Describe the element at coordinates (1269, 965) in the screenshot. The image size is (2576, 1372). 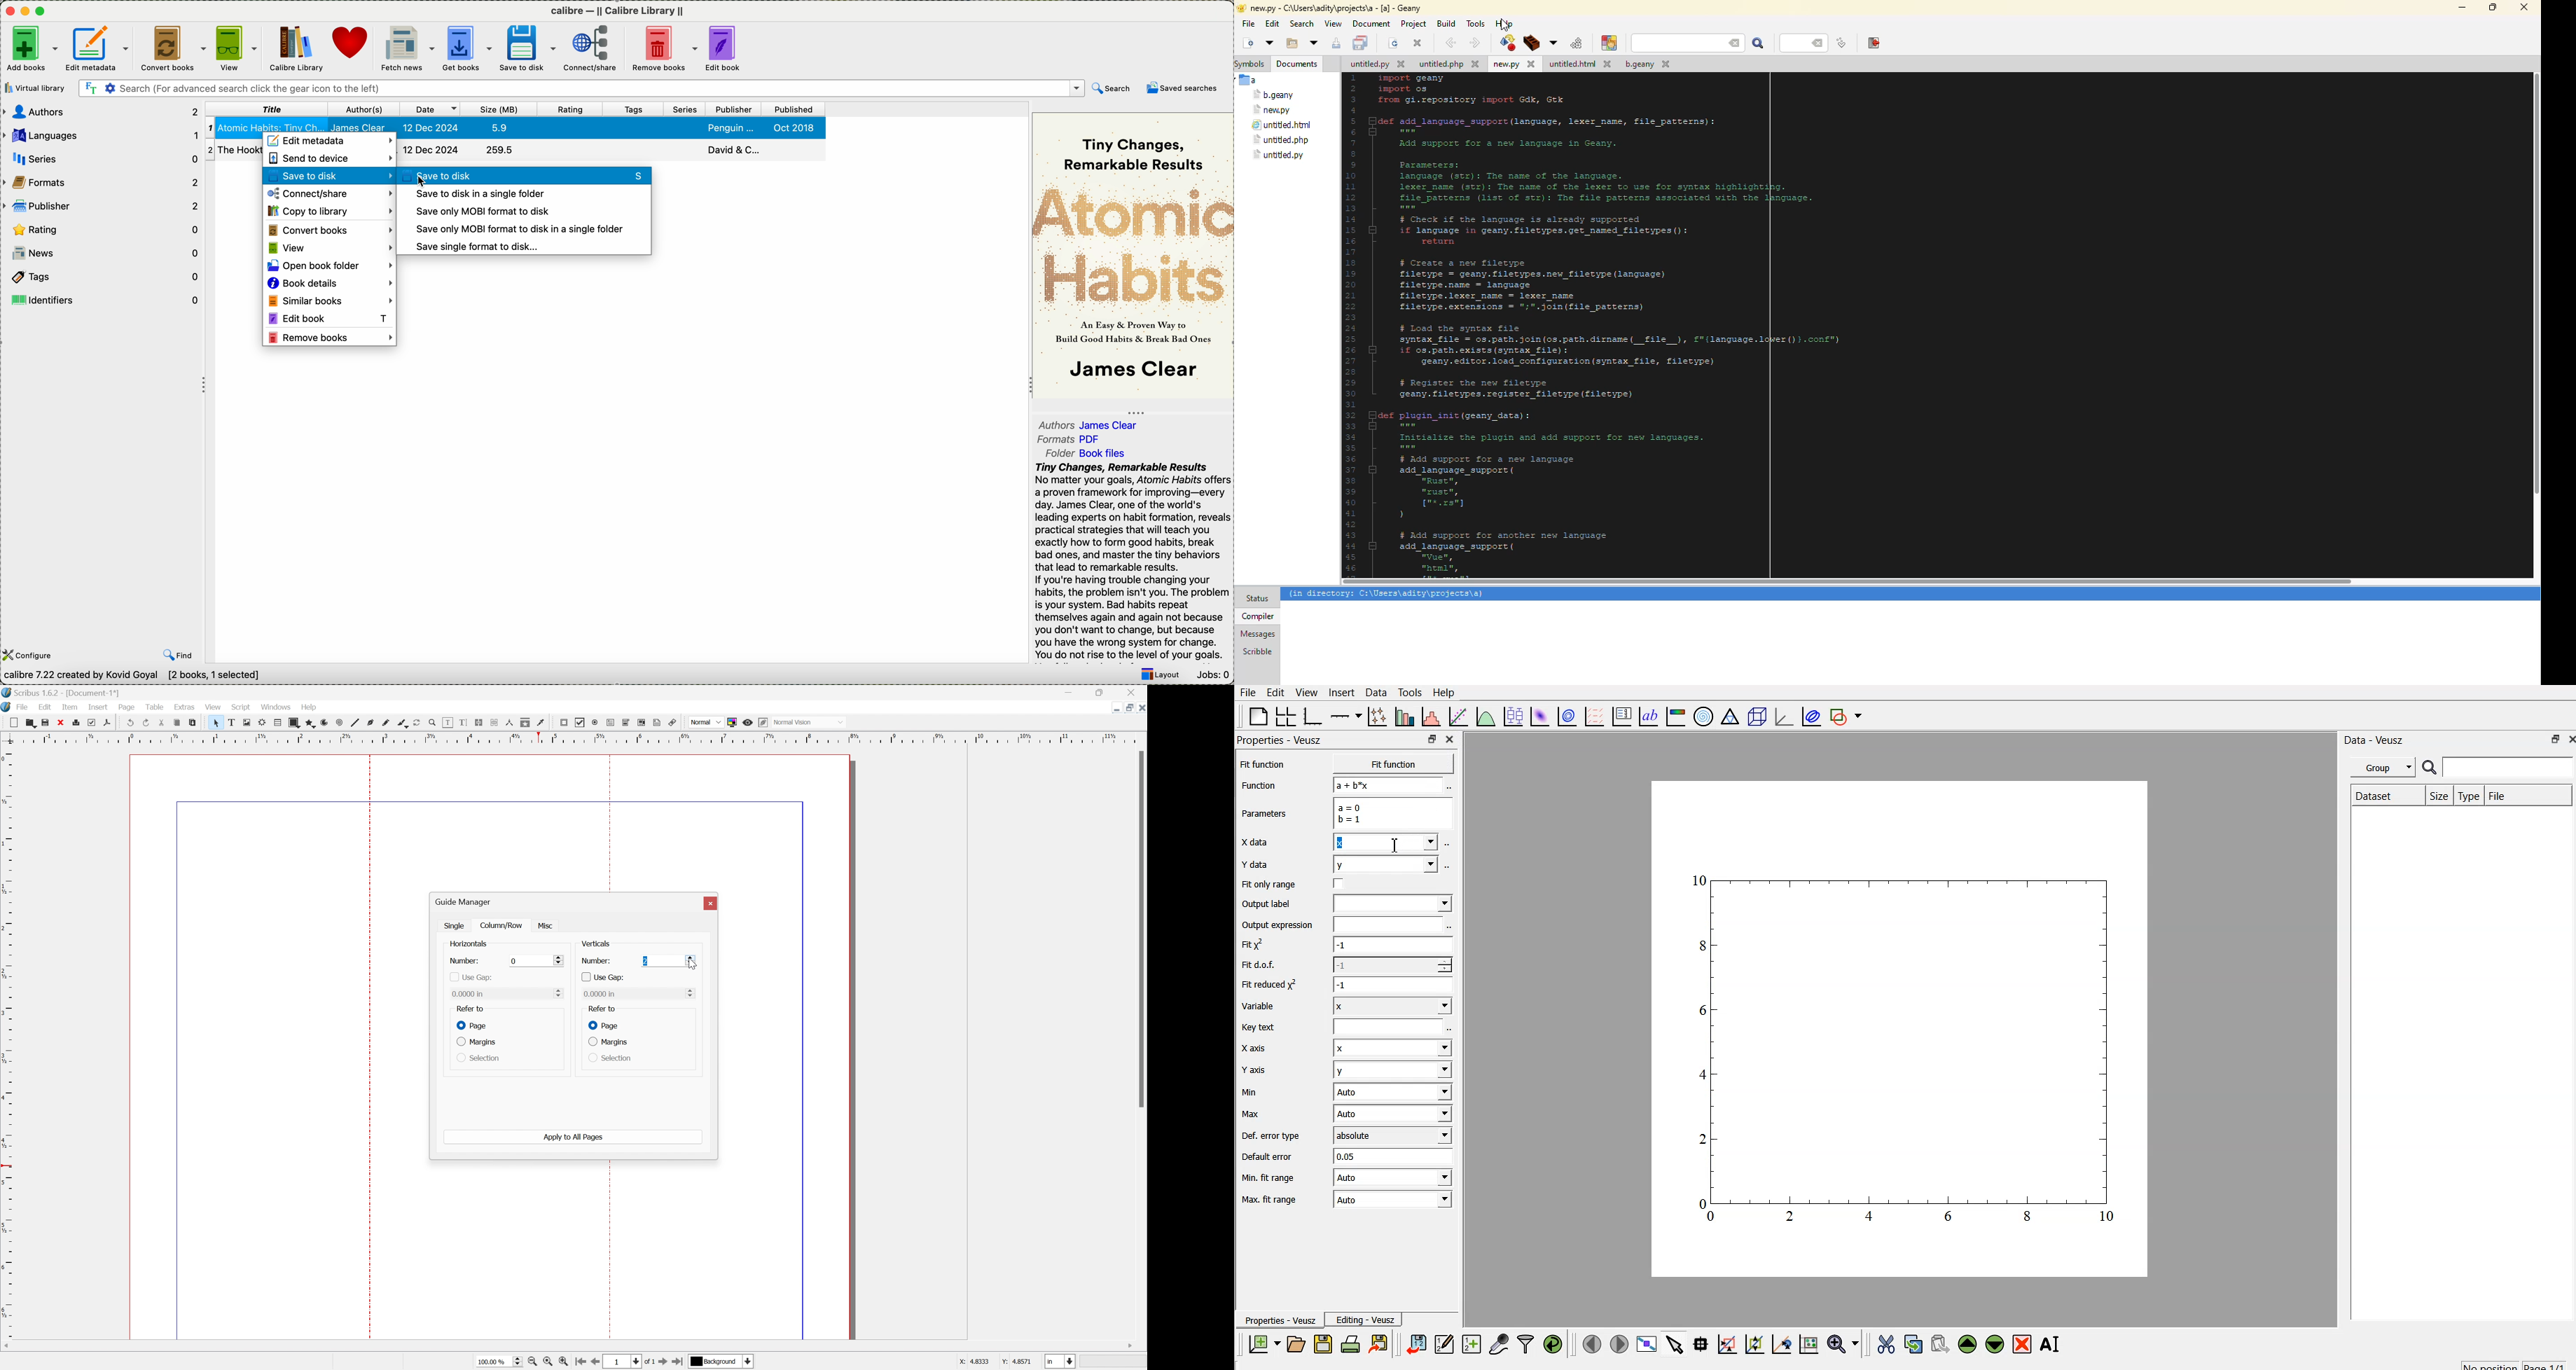
I see `Fit dof.` at that location.